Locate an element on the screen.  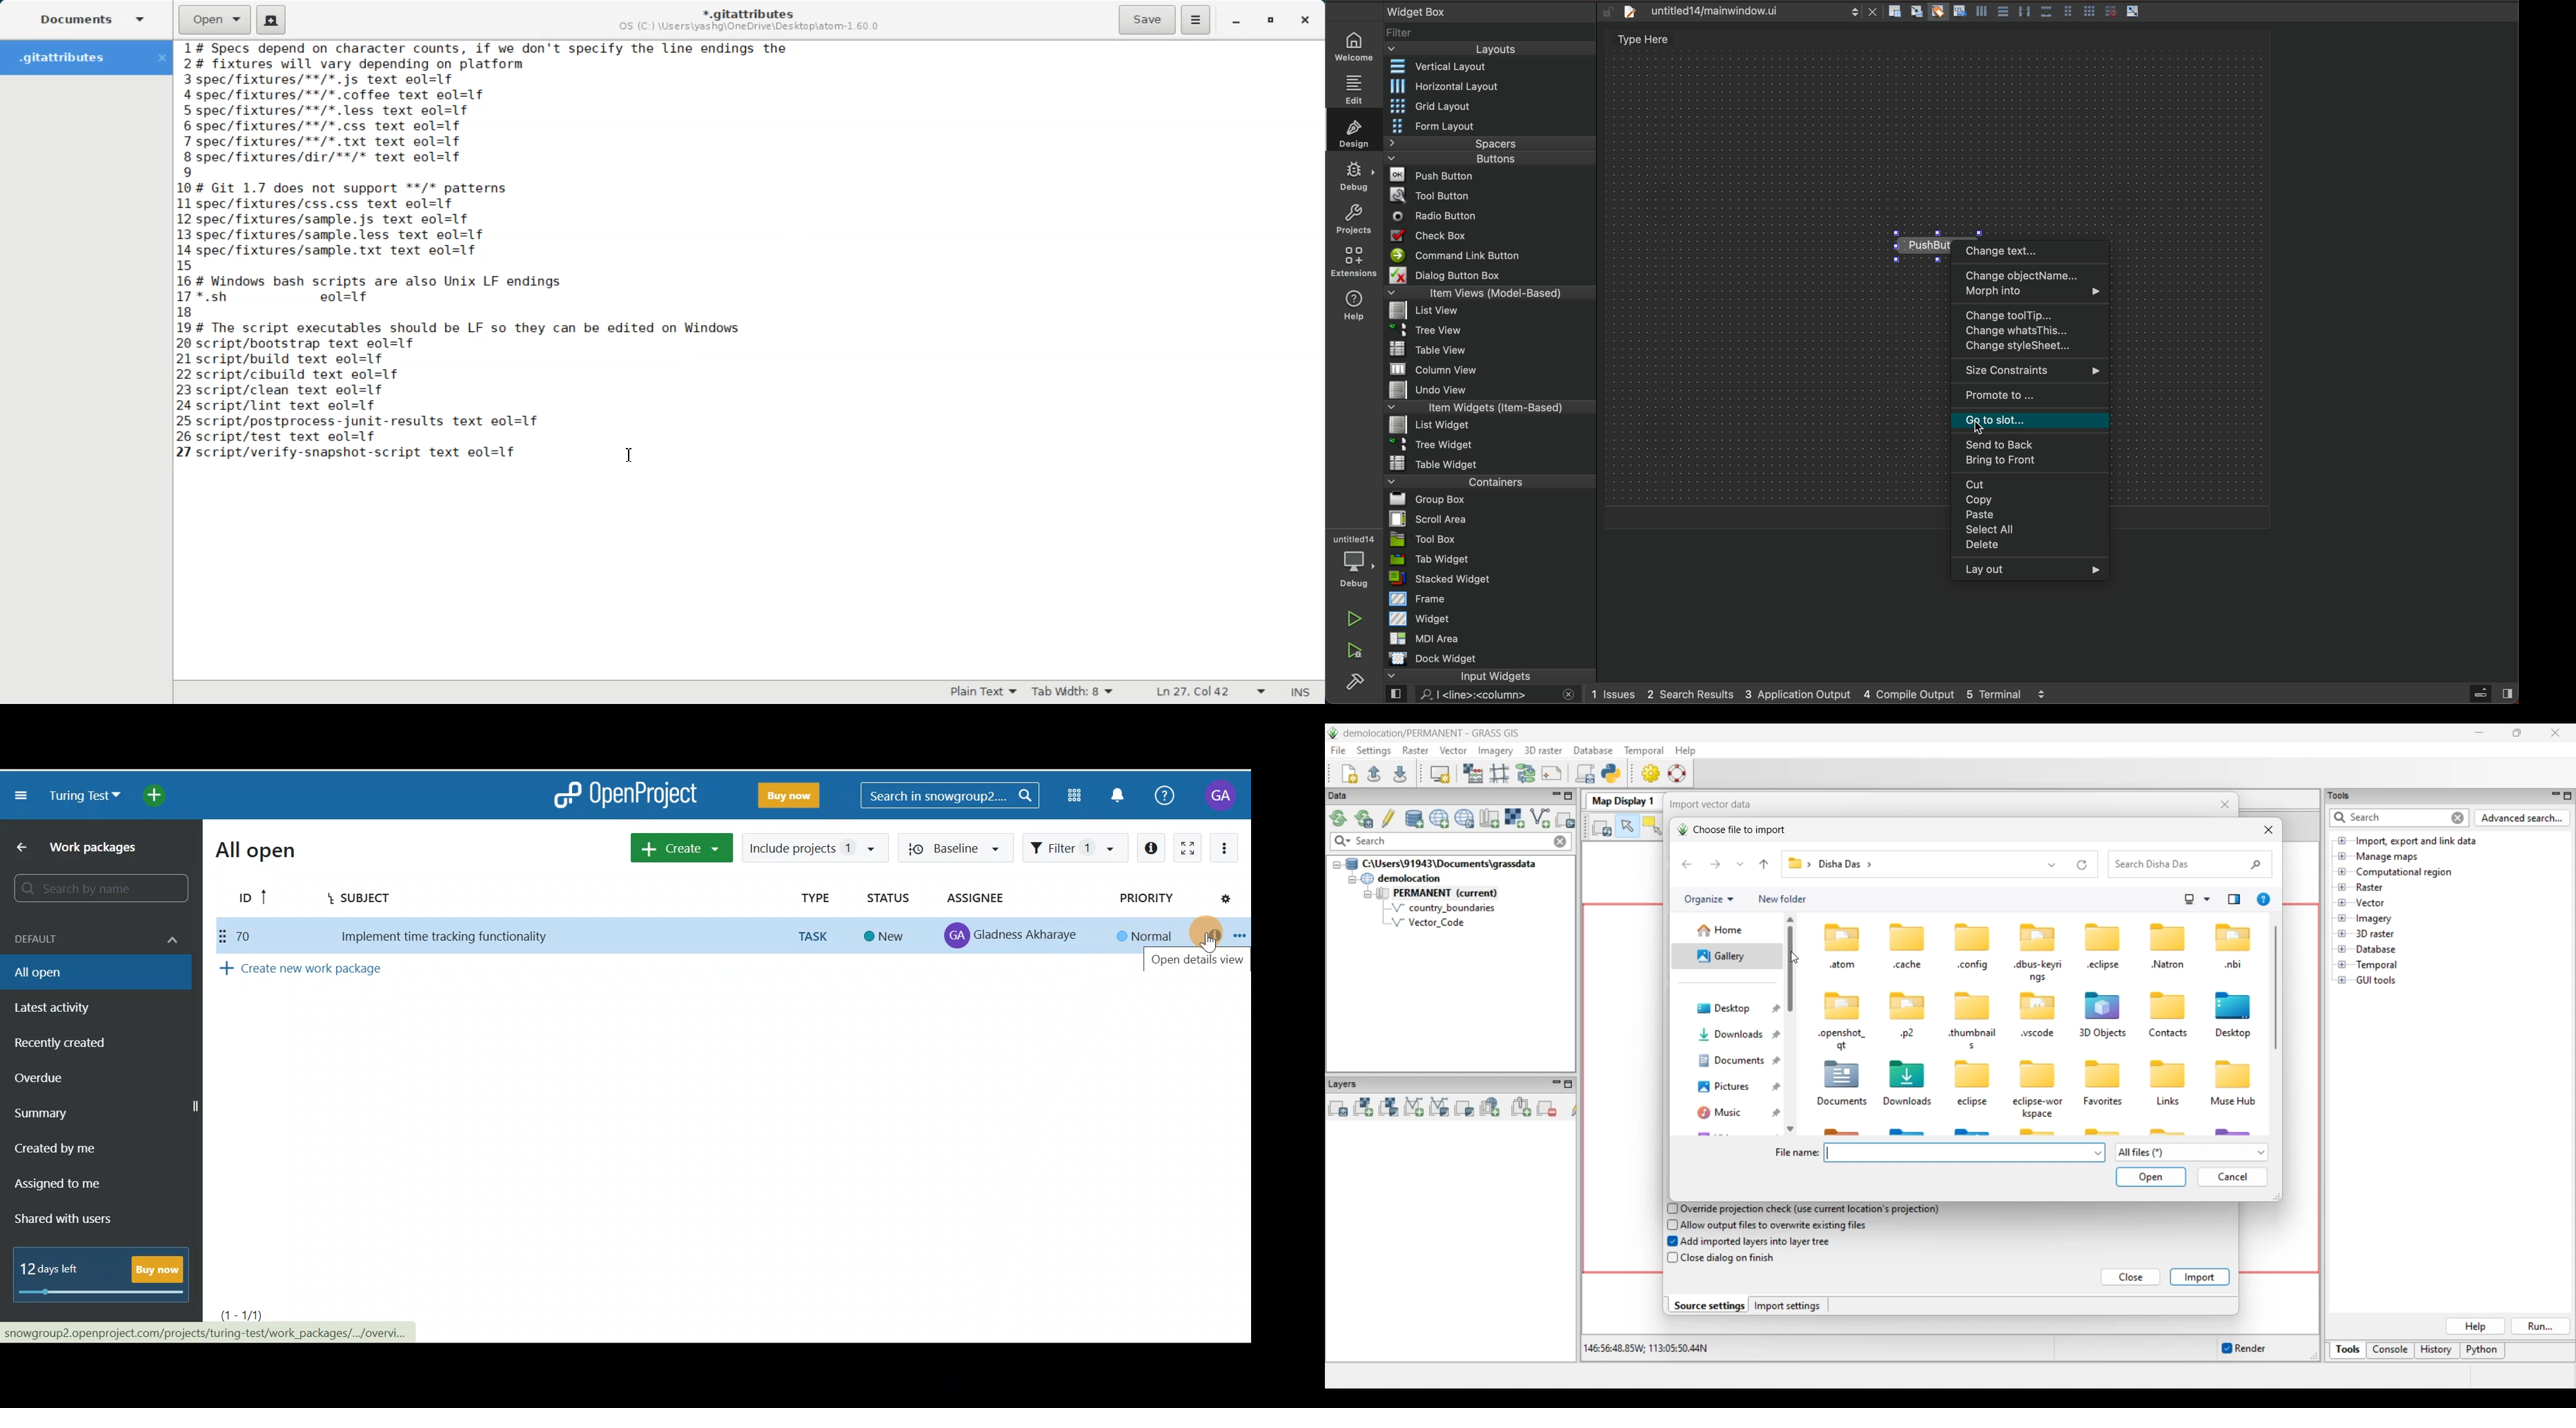
size constarints is located at coordinates (2028, 370).